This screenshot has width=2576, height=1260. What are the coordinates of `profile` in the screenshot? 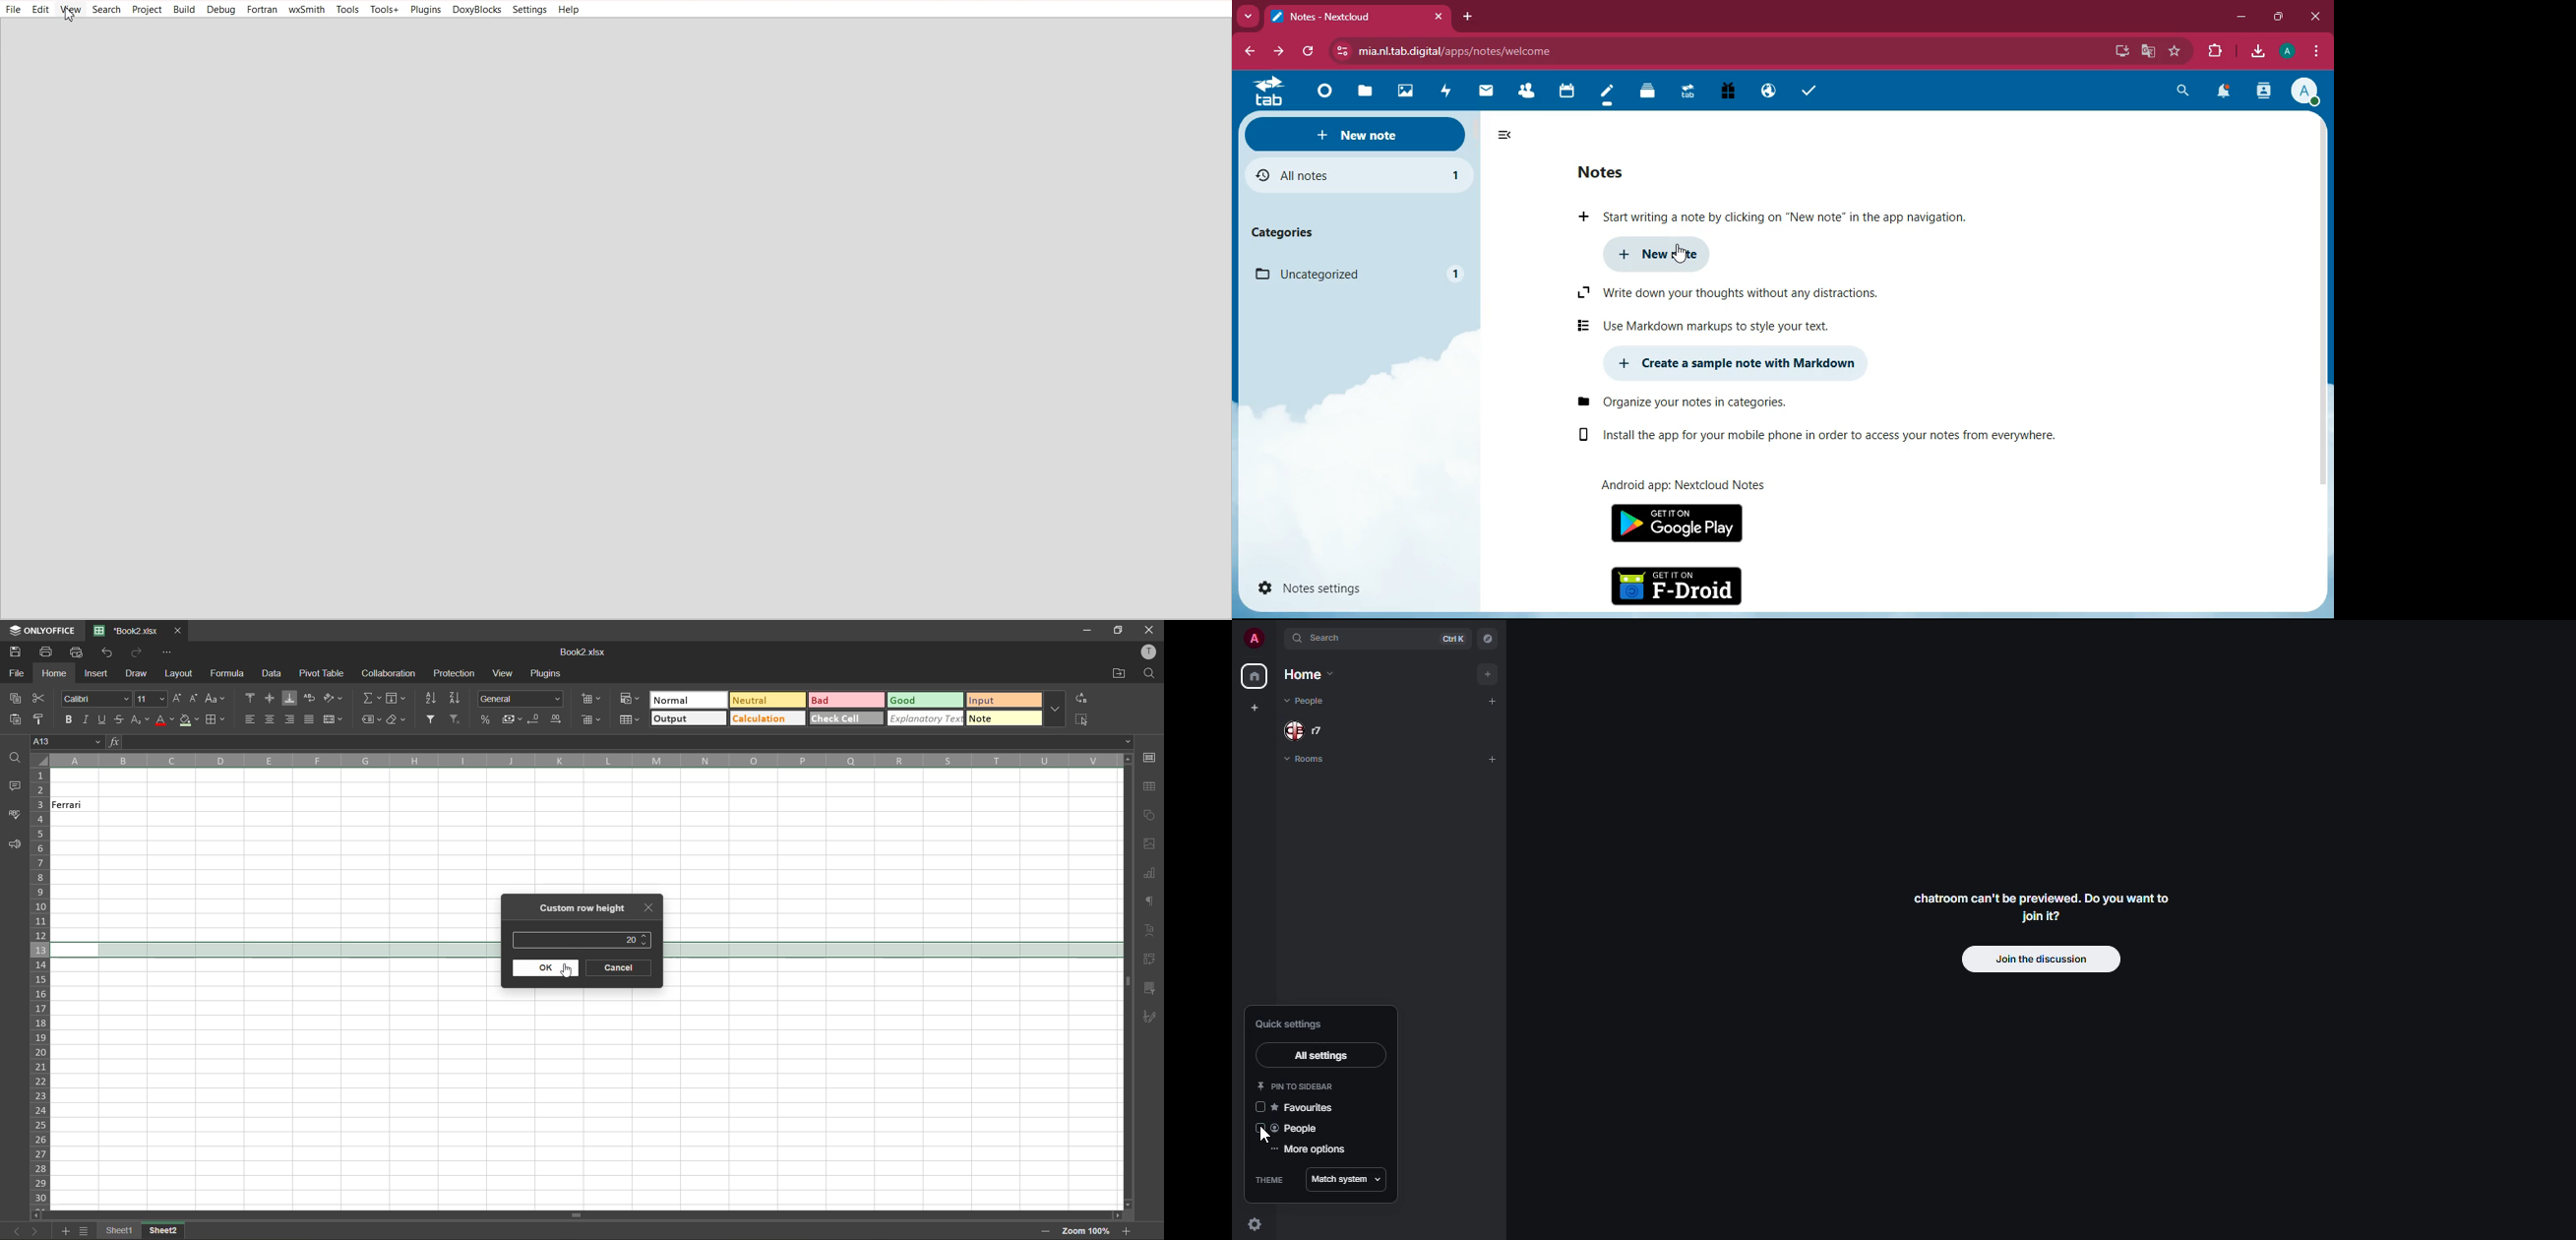 It's located at (2287, 51).